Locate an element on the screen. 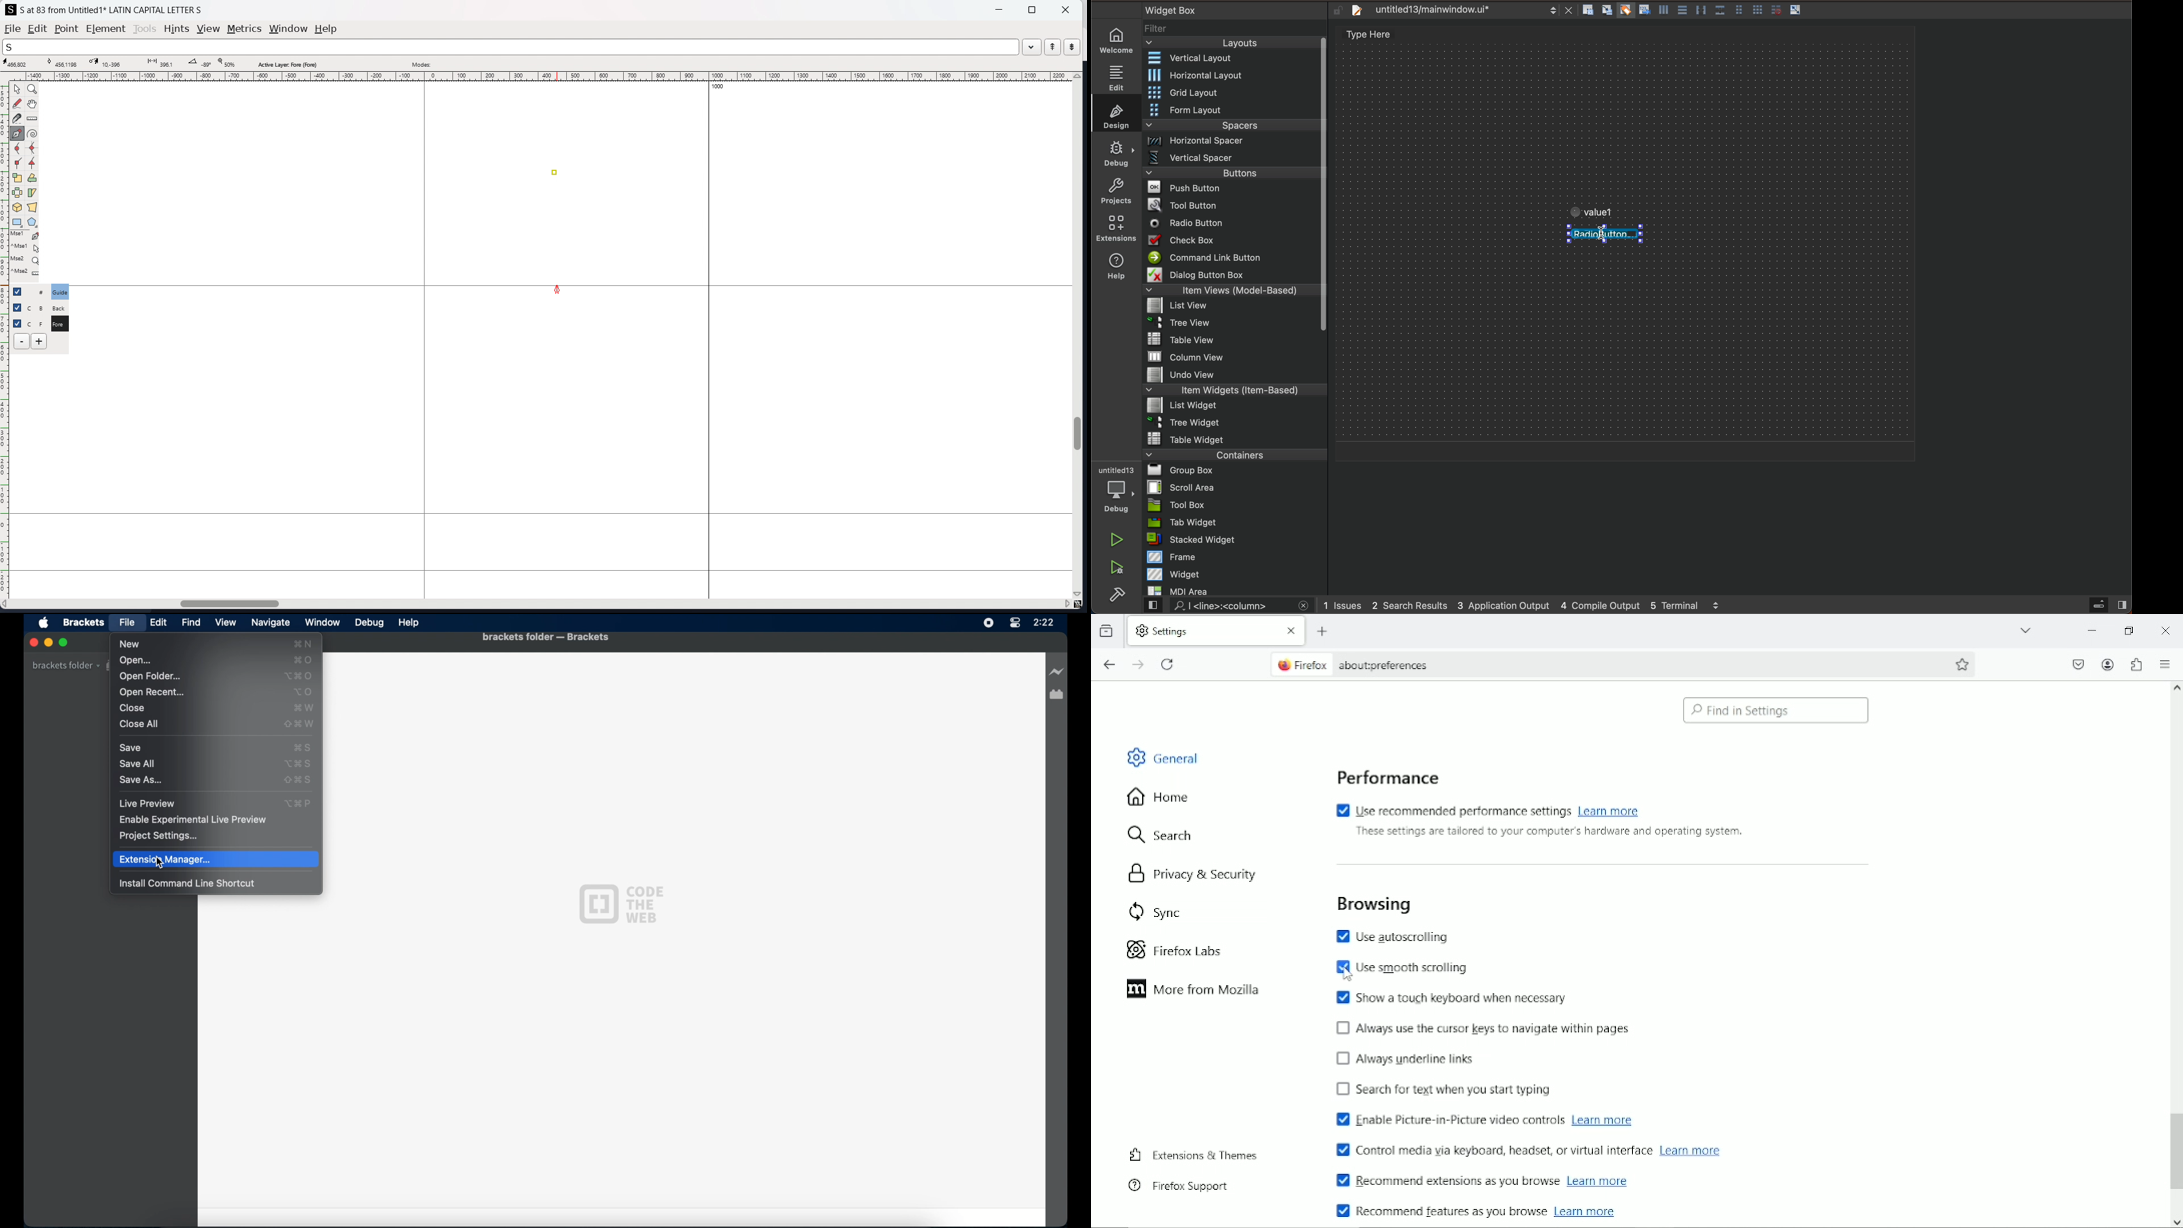  save as shortcut is located at coordinates (298, 780).